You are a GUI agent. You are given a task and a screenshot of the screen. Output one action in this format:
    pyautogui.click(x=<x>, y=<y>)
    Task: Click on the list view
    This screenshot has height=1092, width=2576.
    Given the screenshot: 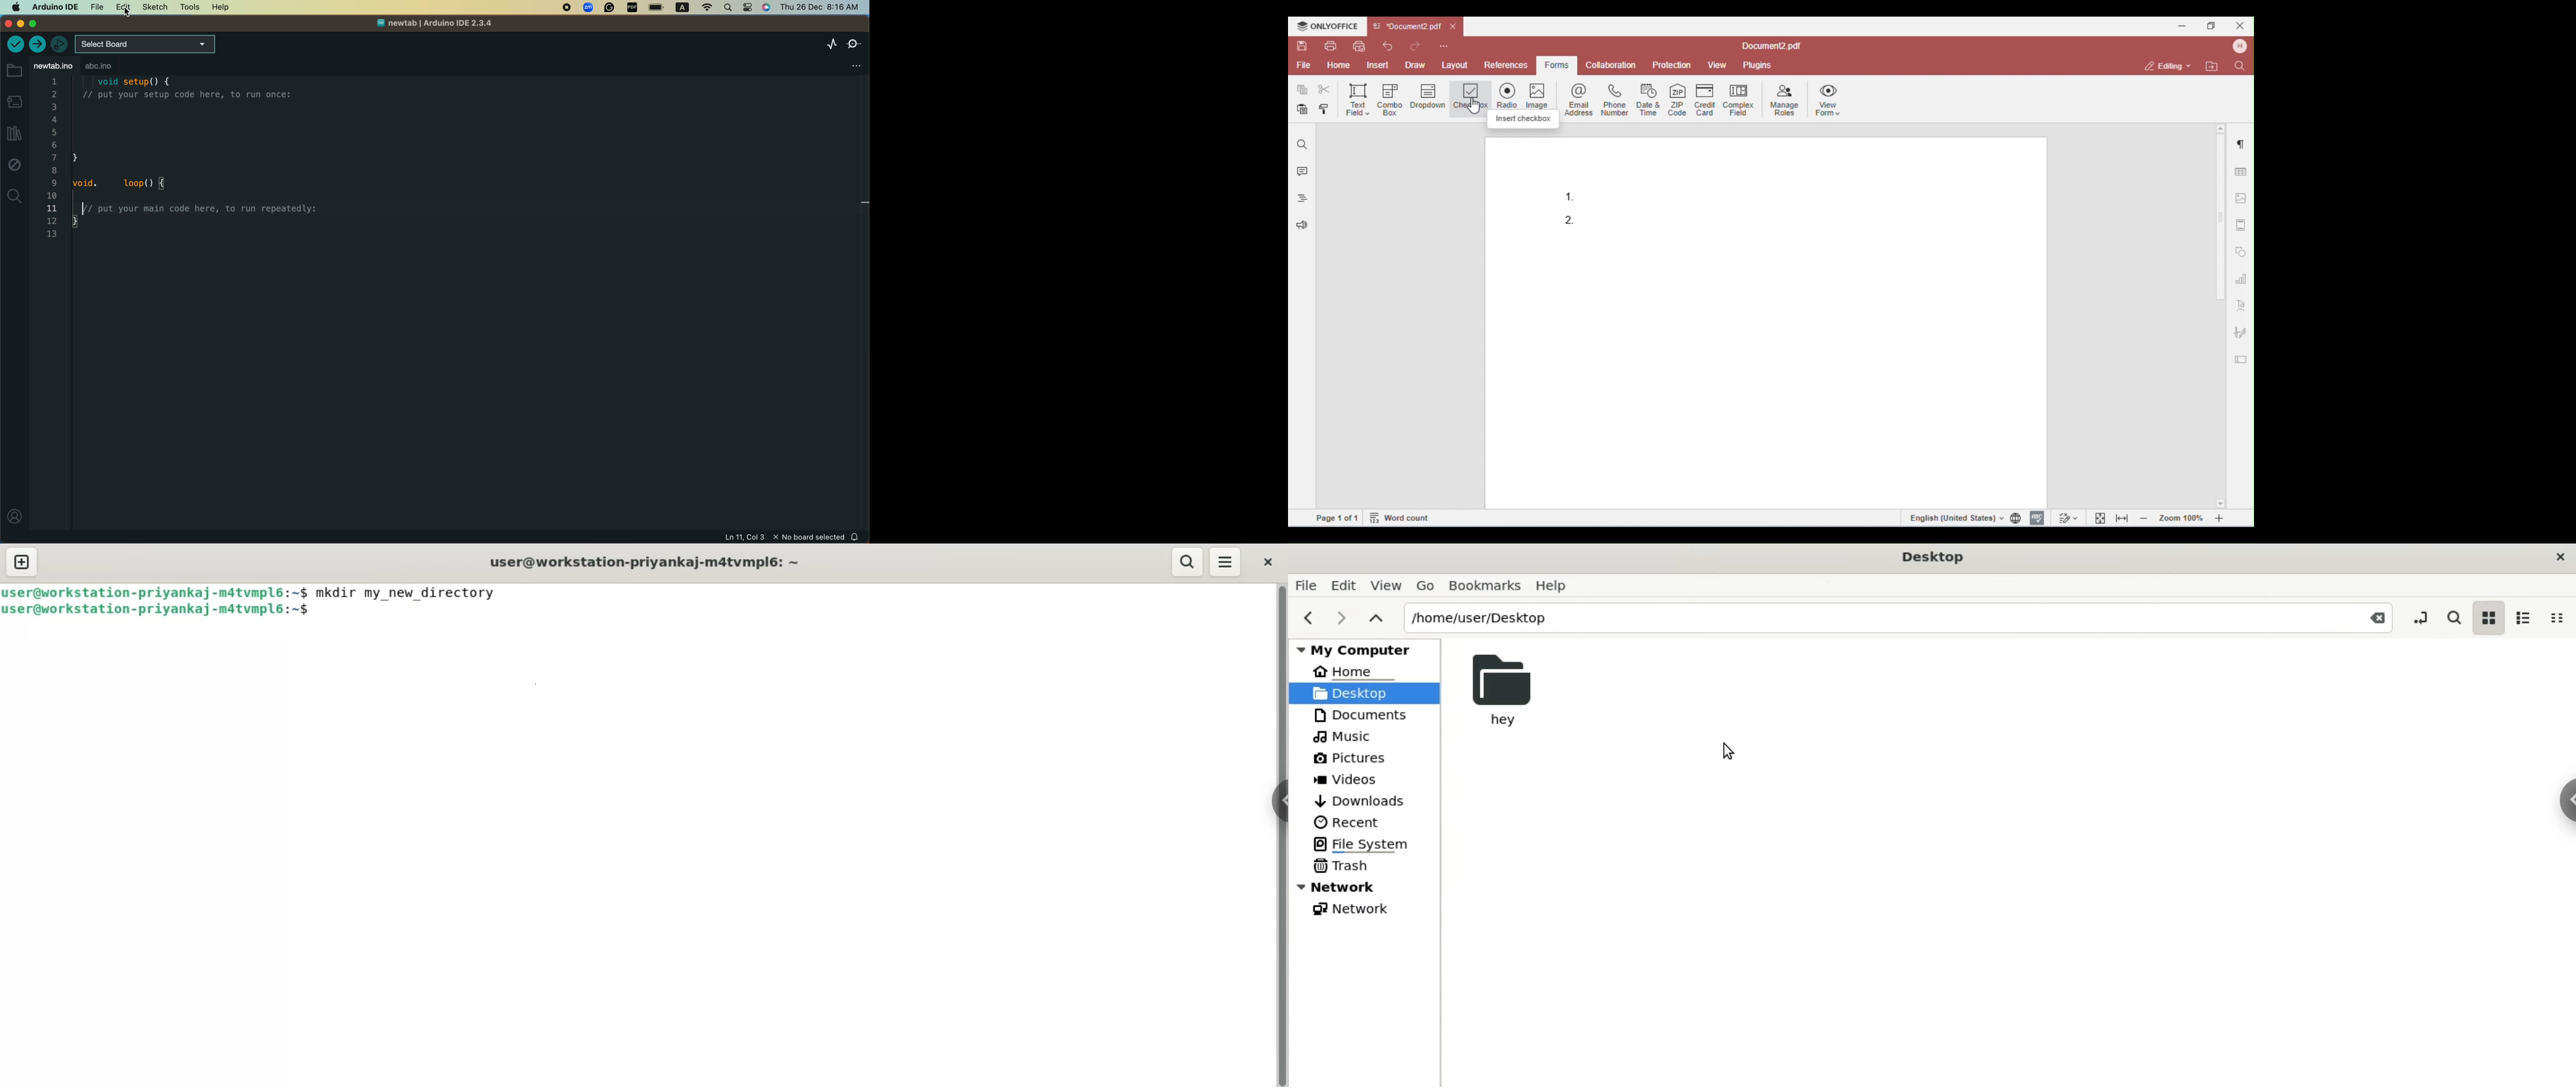 What is the action you would take?
    pyautogui.click(x=2530, y=619)
    